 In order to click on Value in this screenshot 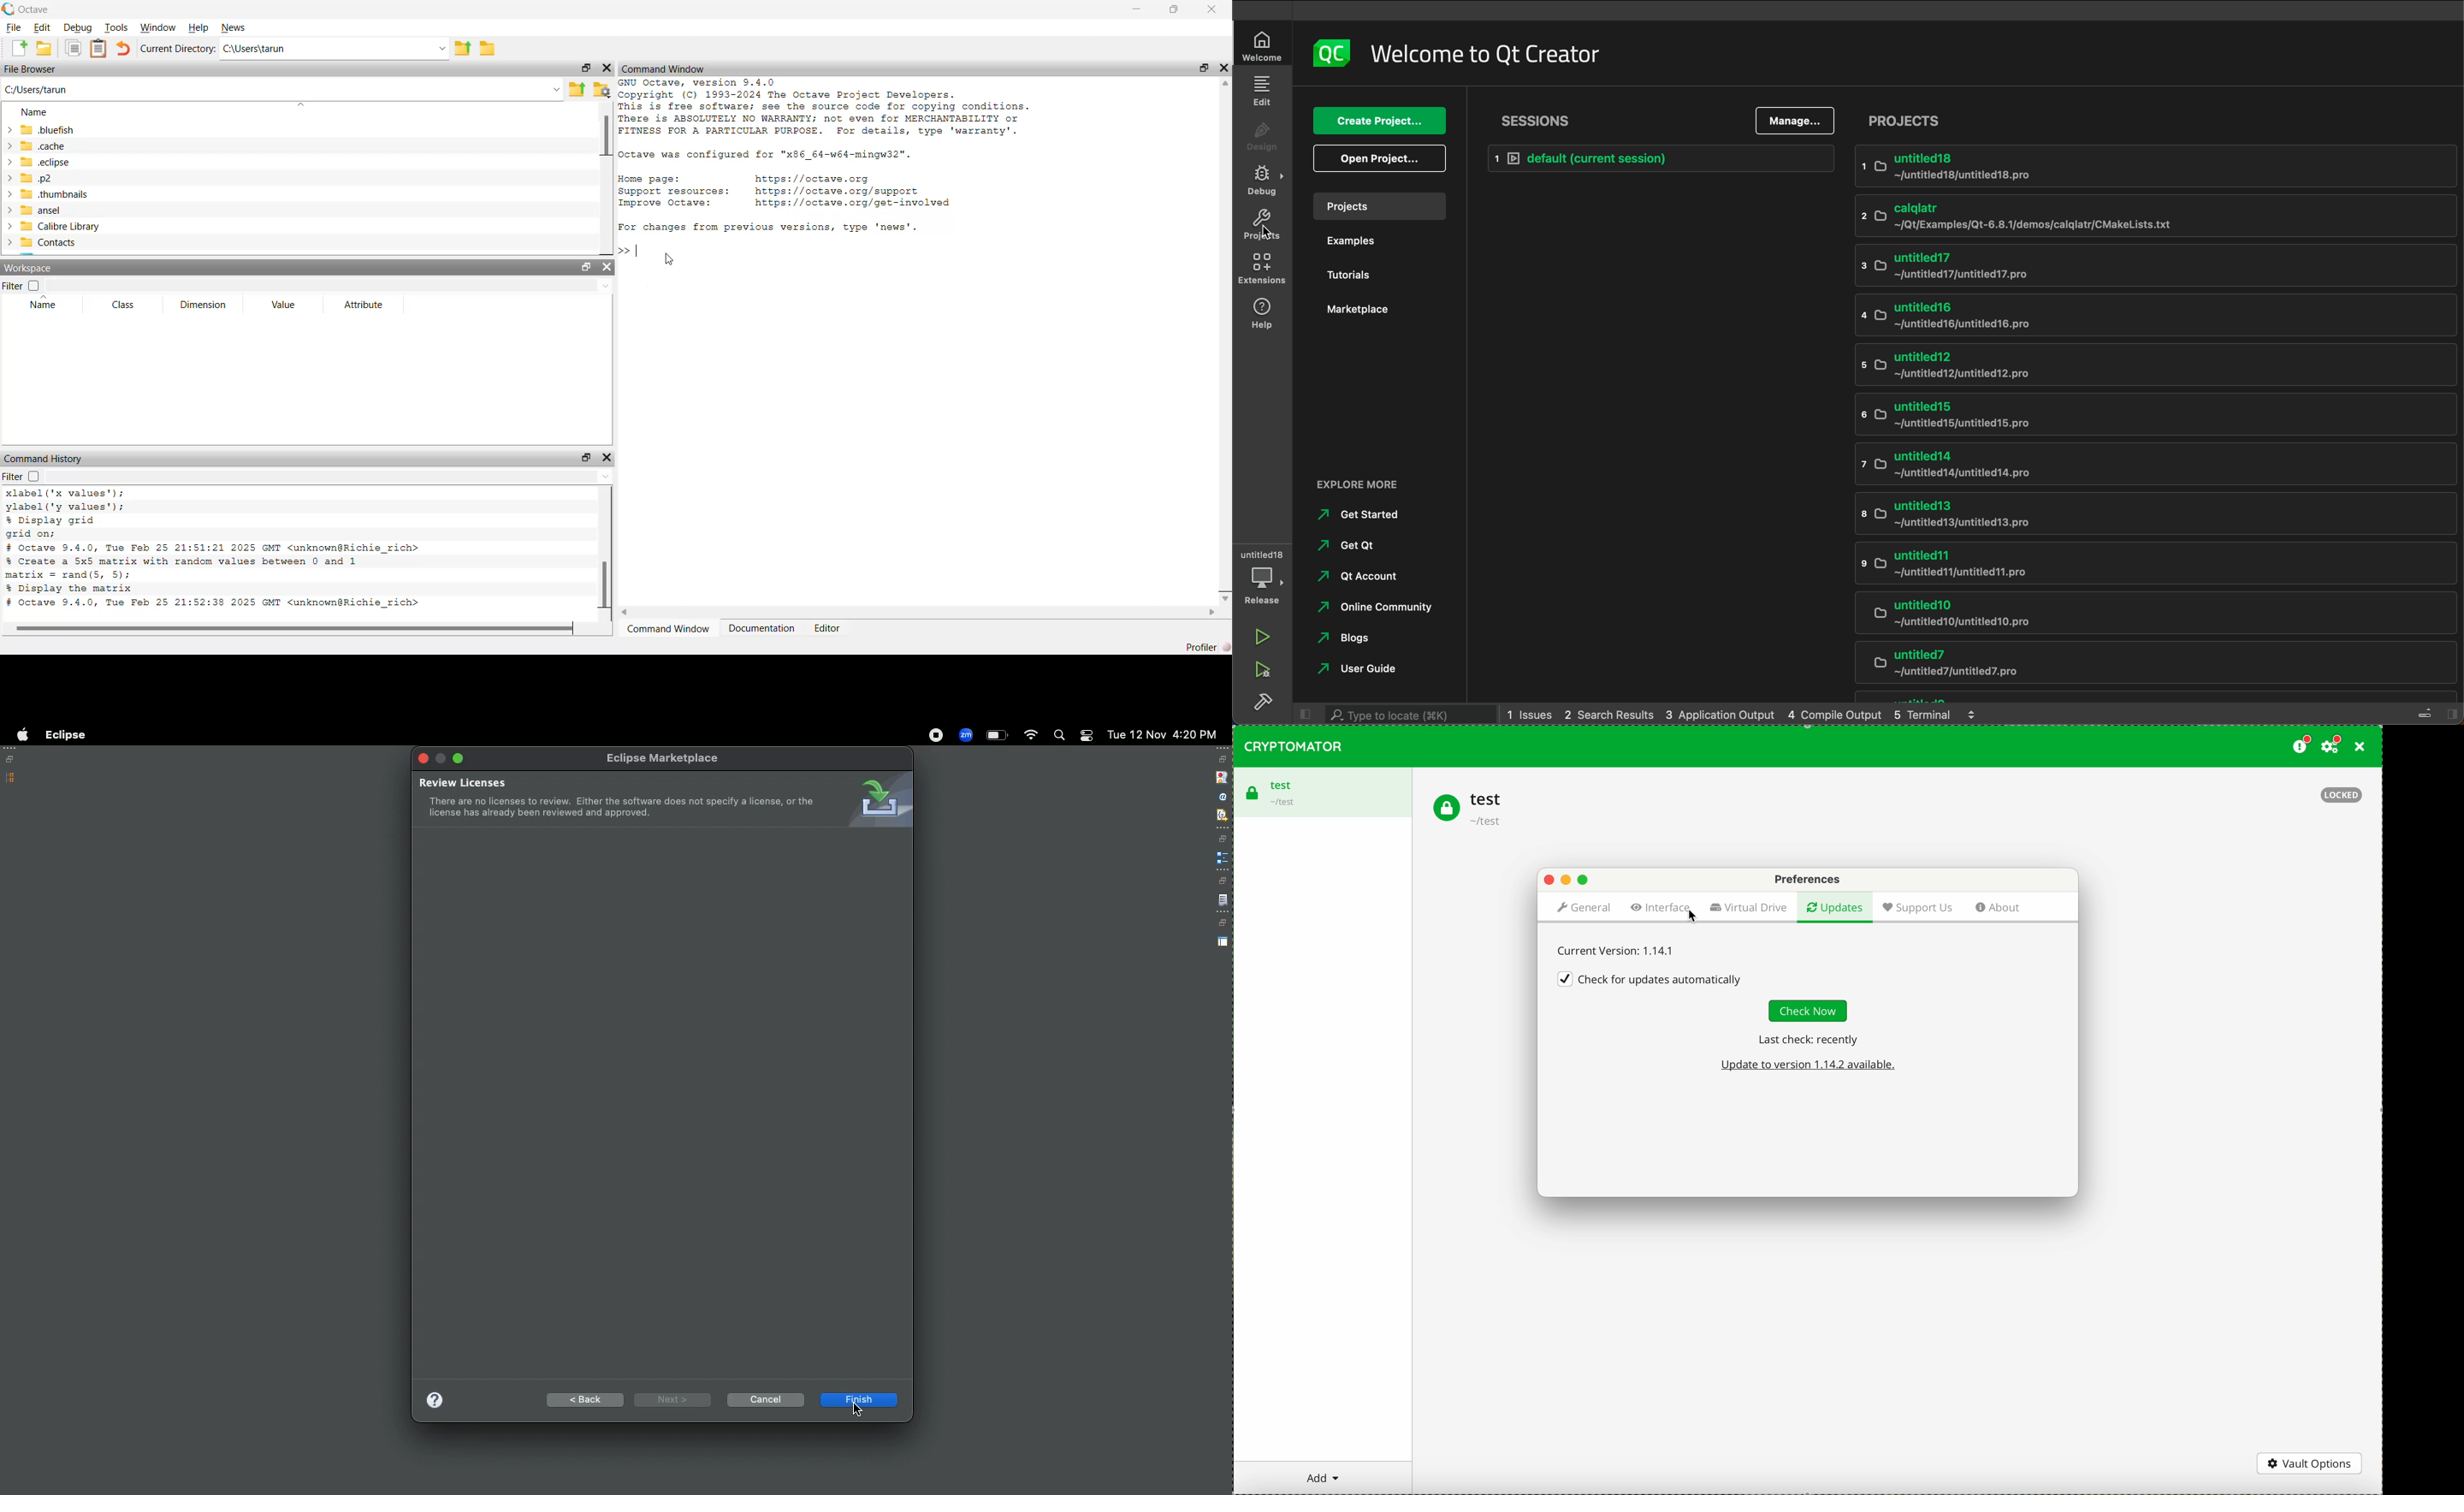, I will do `click(280, 304)`.